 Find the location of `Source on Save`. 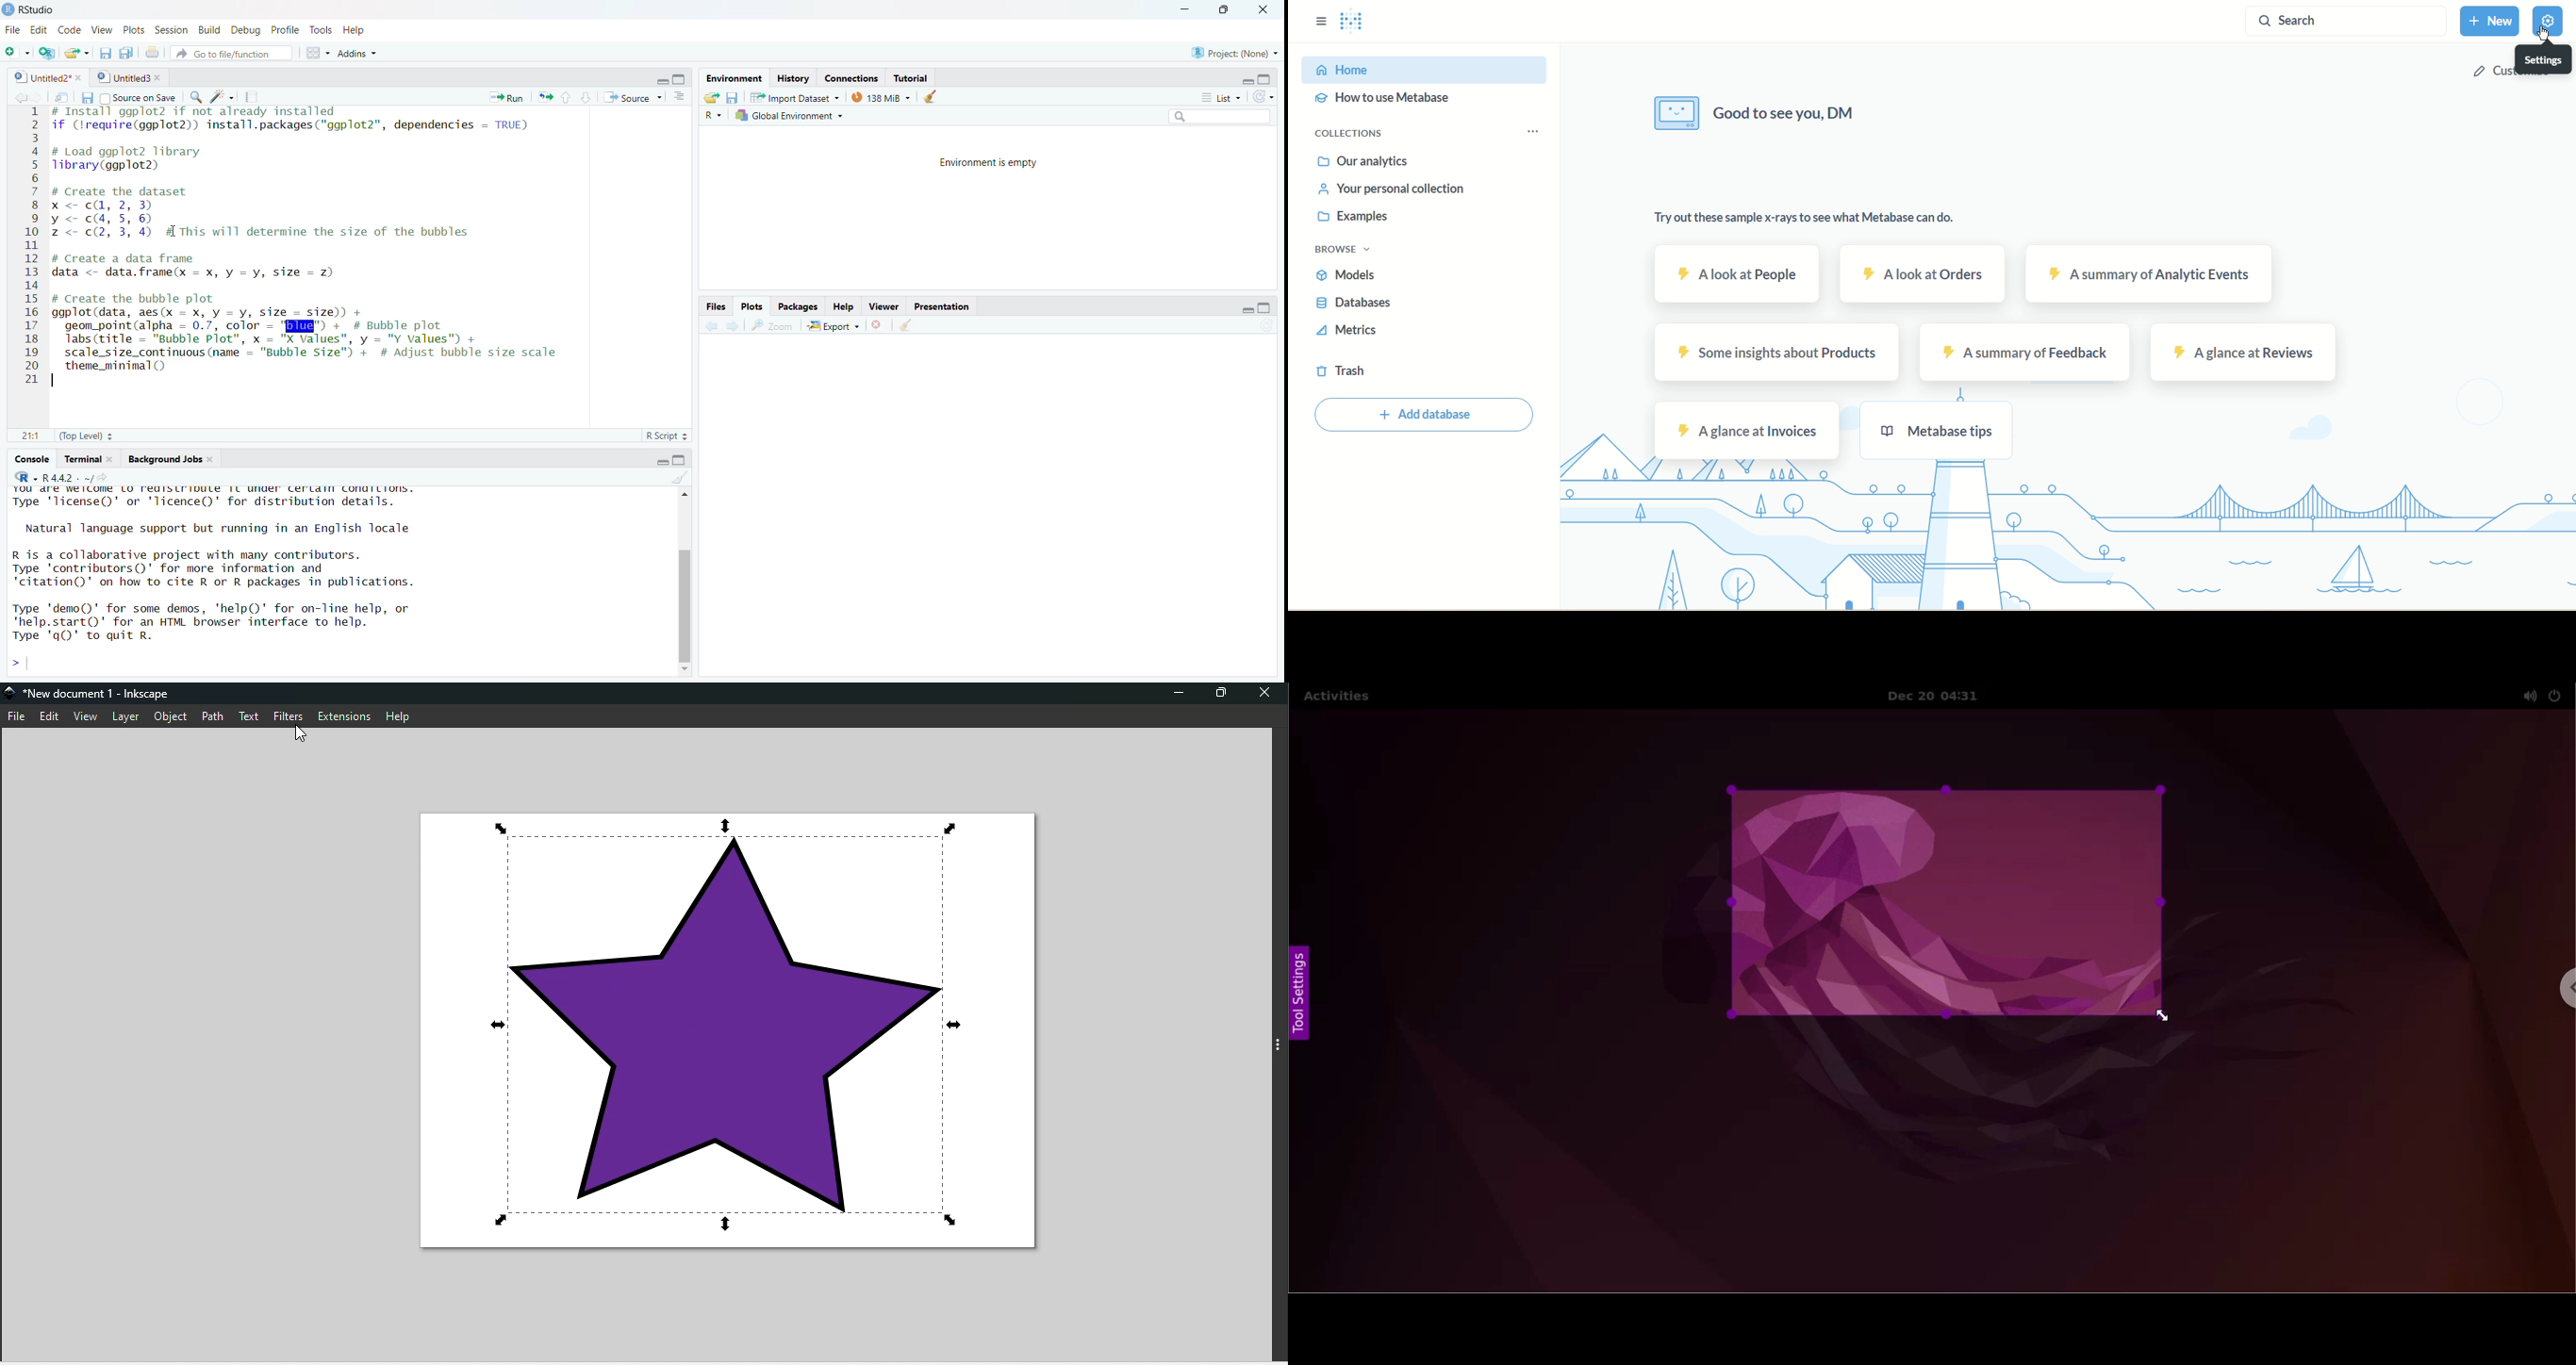

Source on Save is located at coordinates (140, 98).